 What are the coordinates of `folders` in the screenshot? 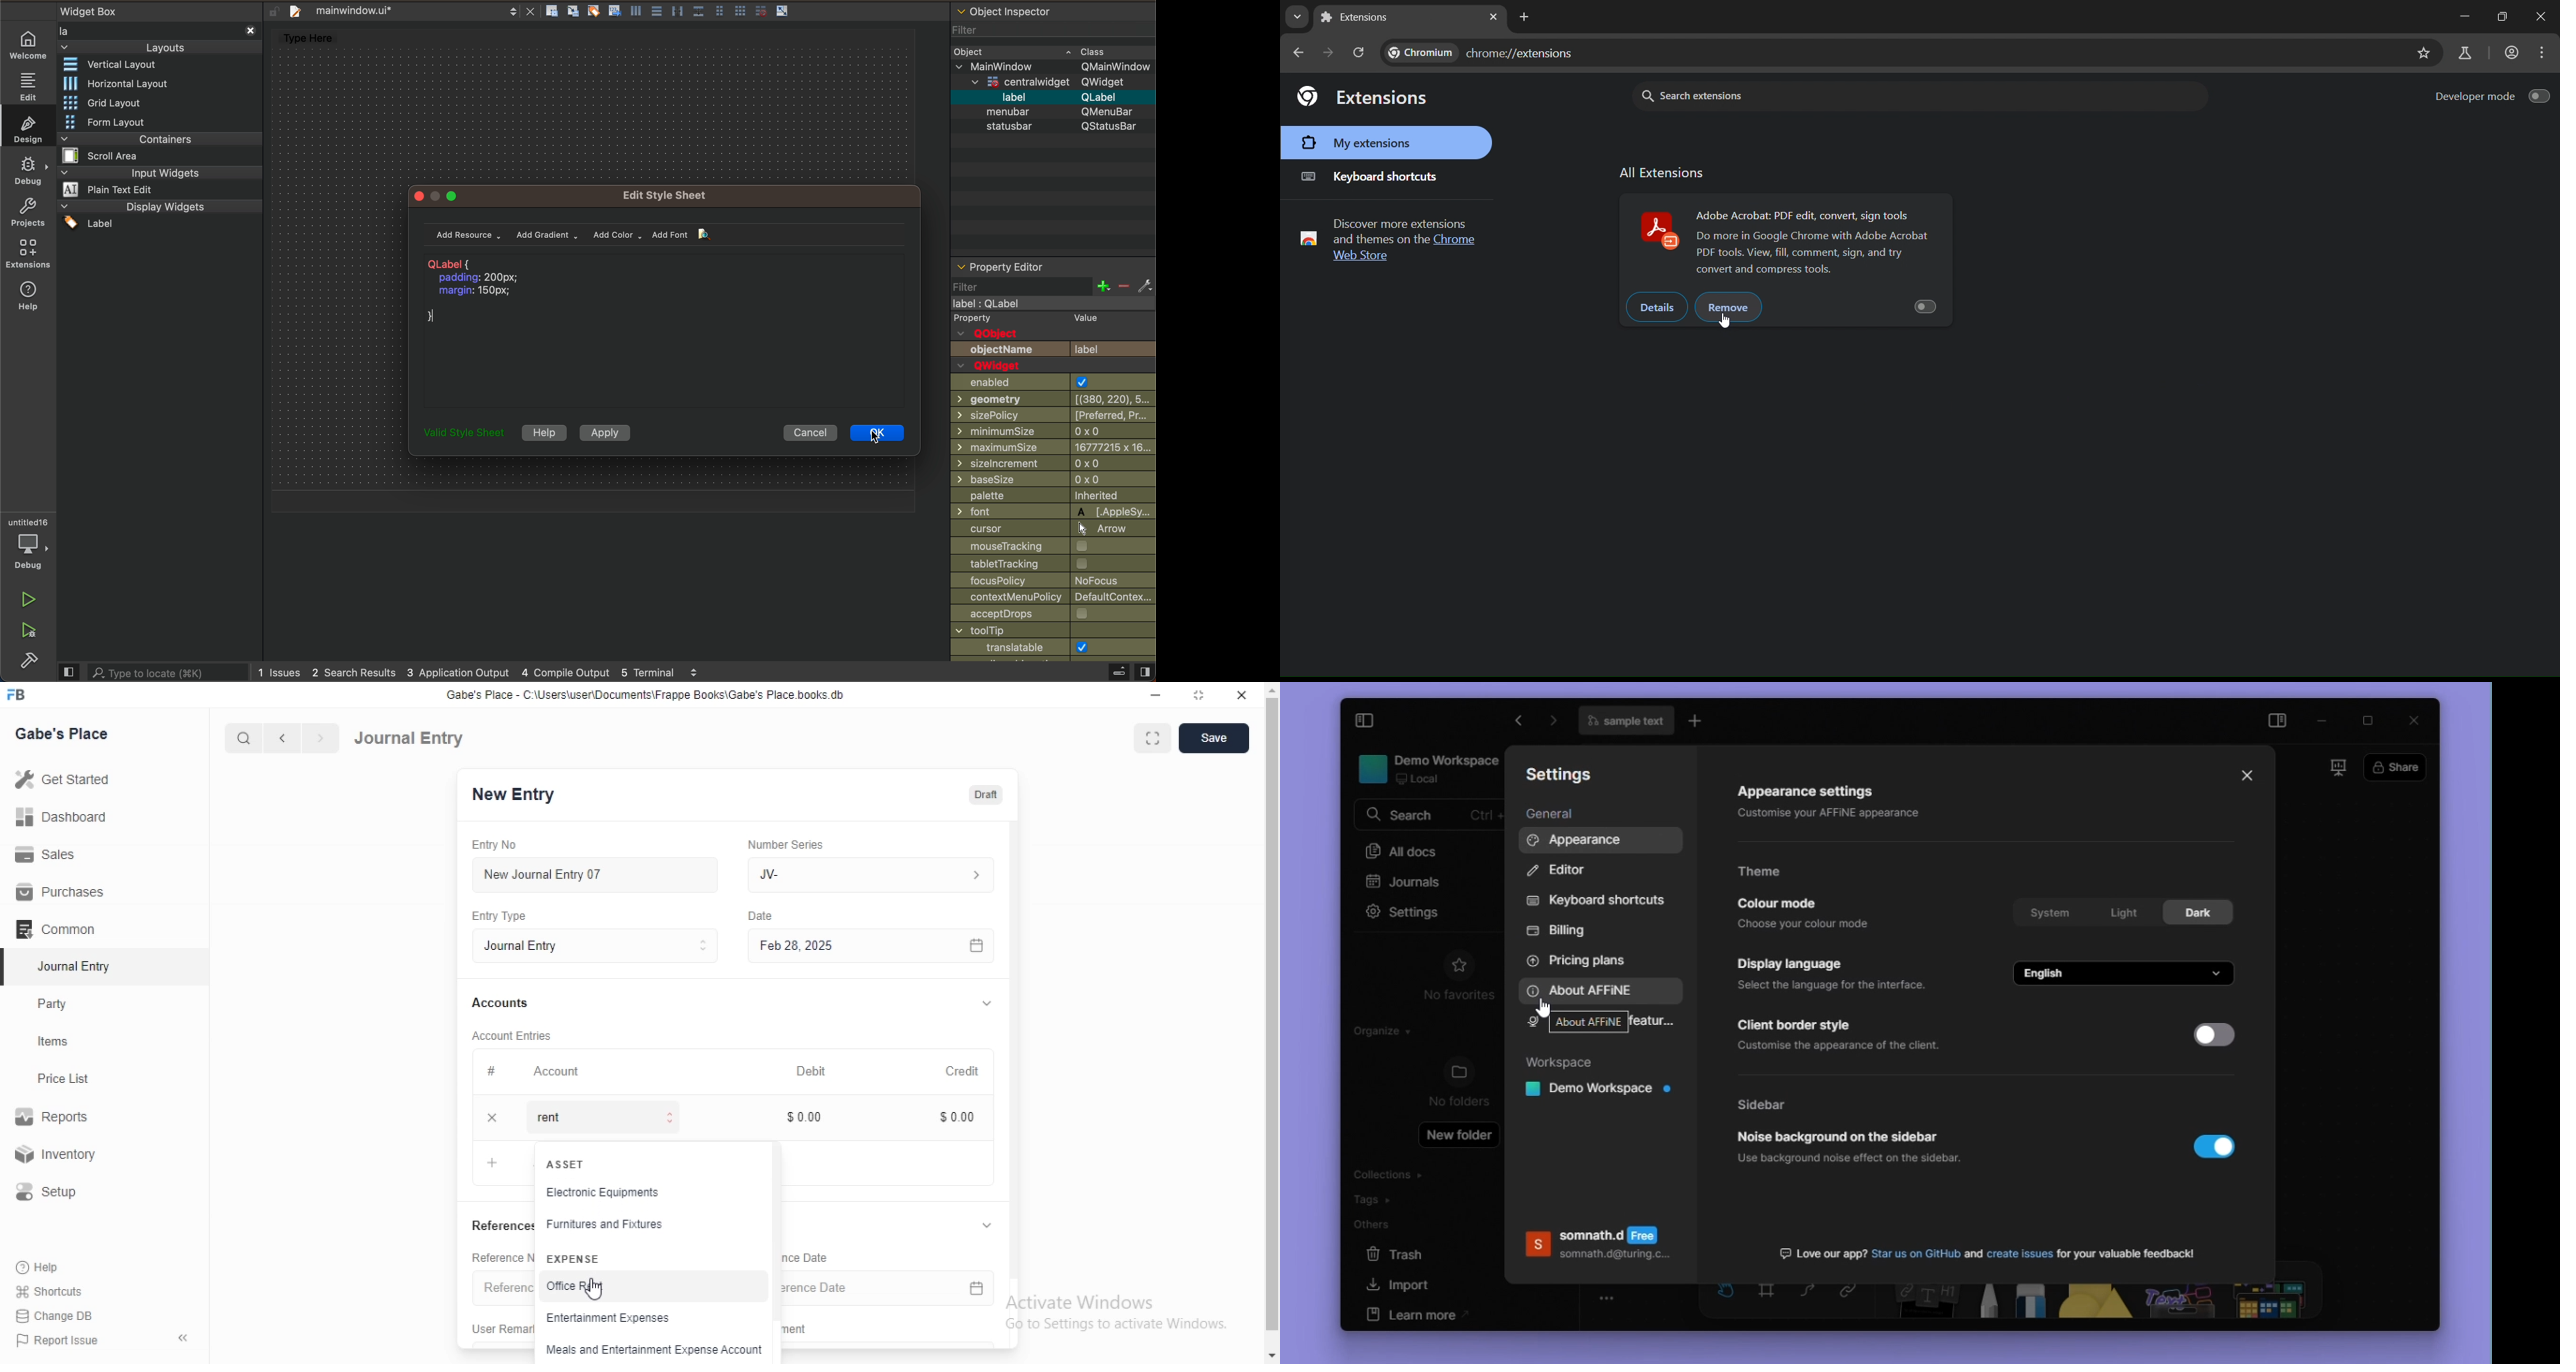 It's located at (1459, 1072).